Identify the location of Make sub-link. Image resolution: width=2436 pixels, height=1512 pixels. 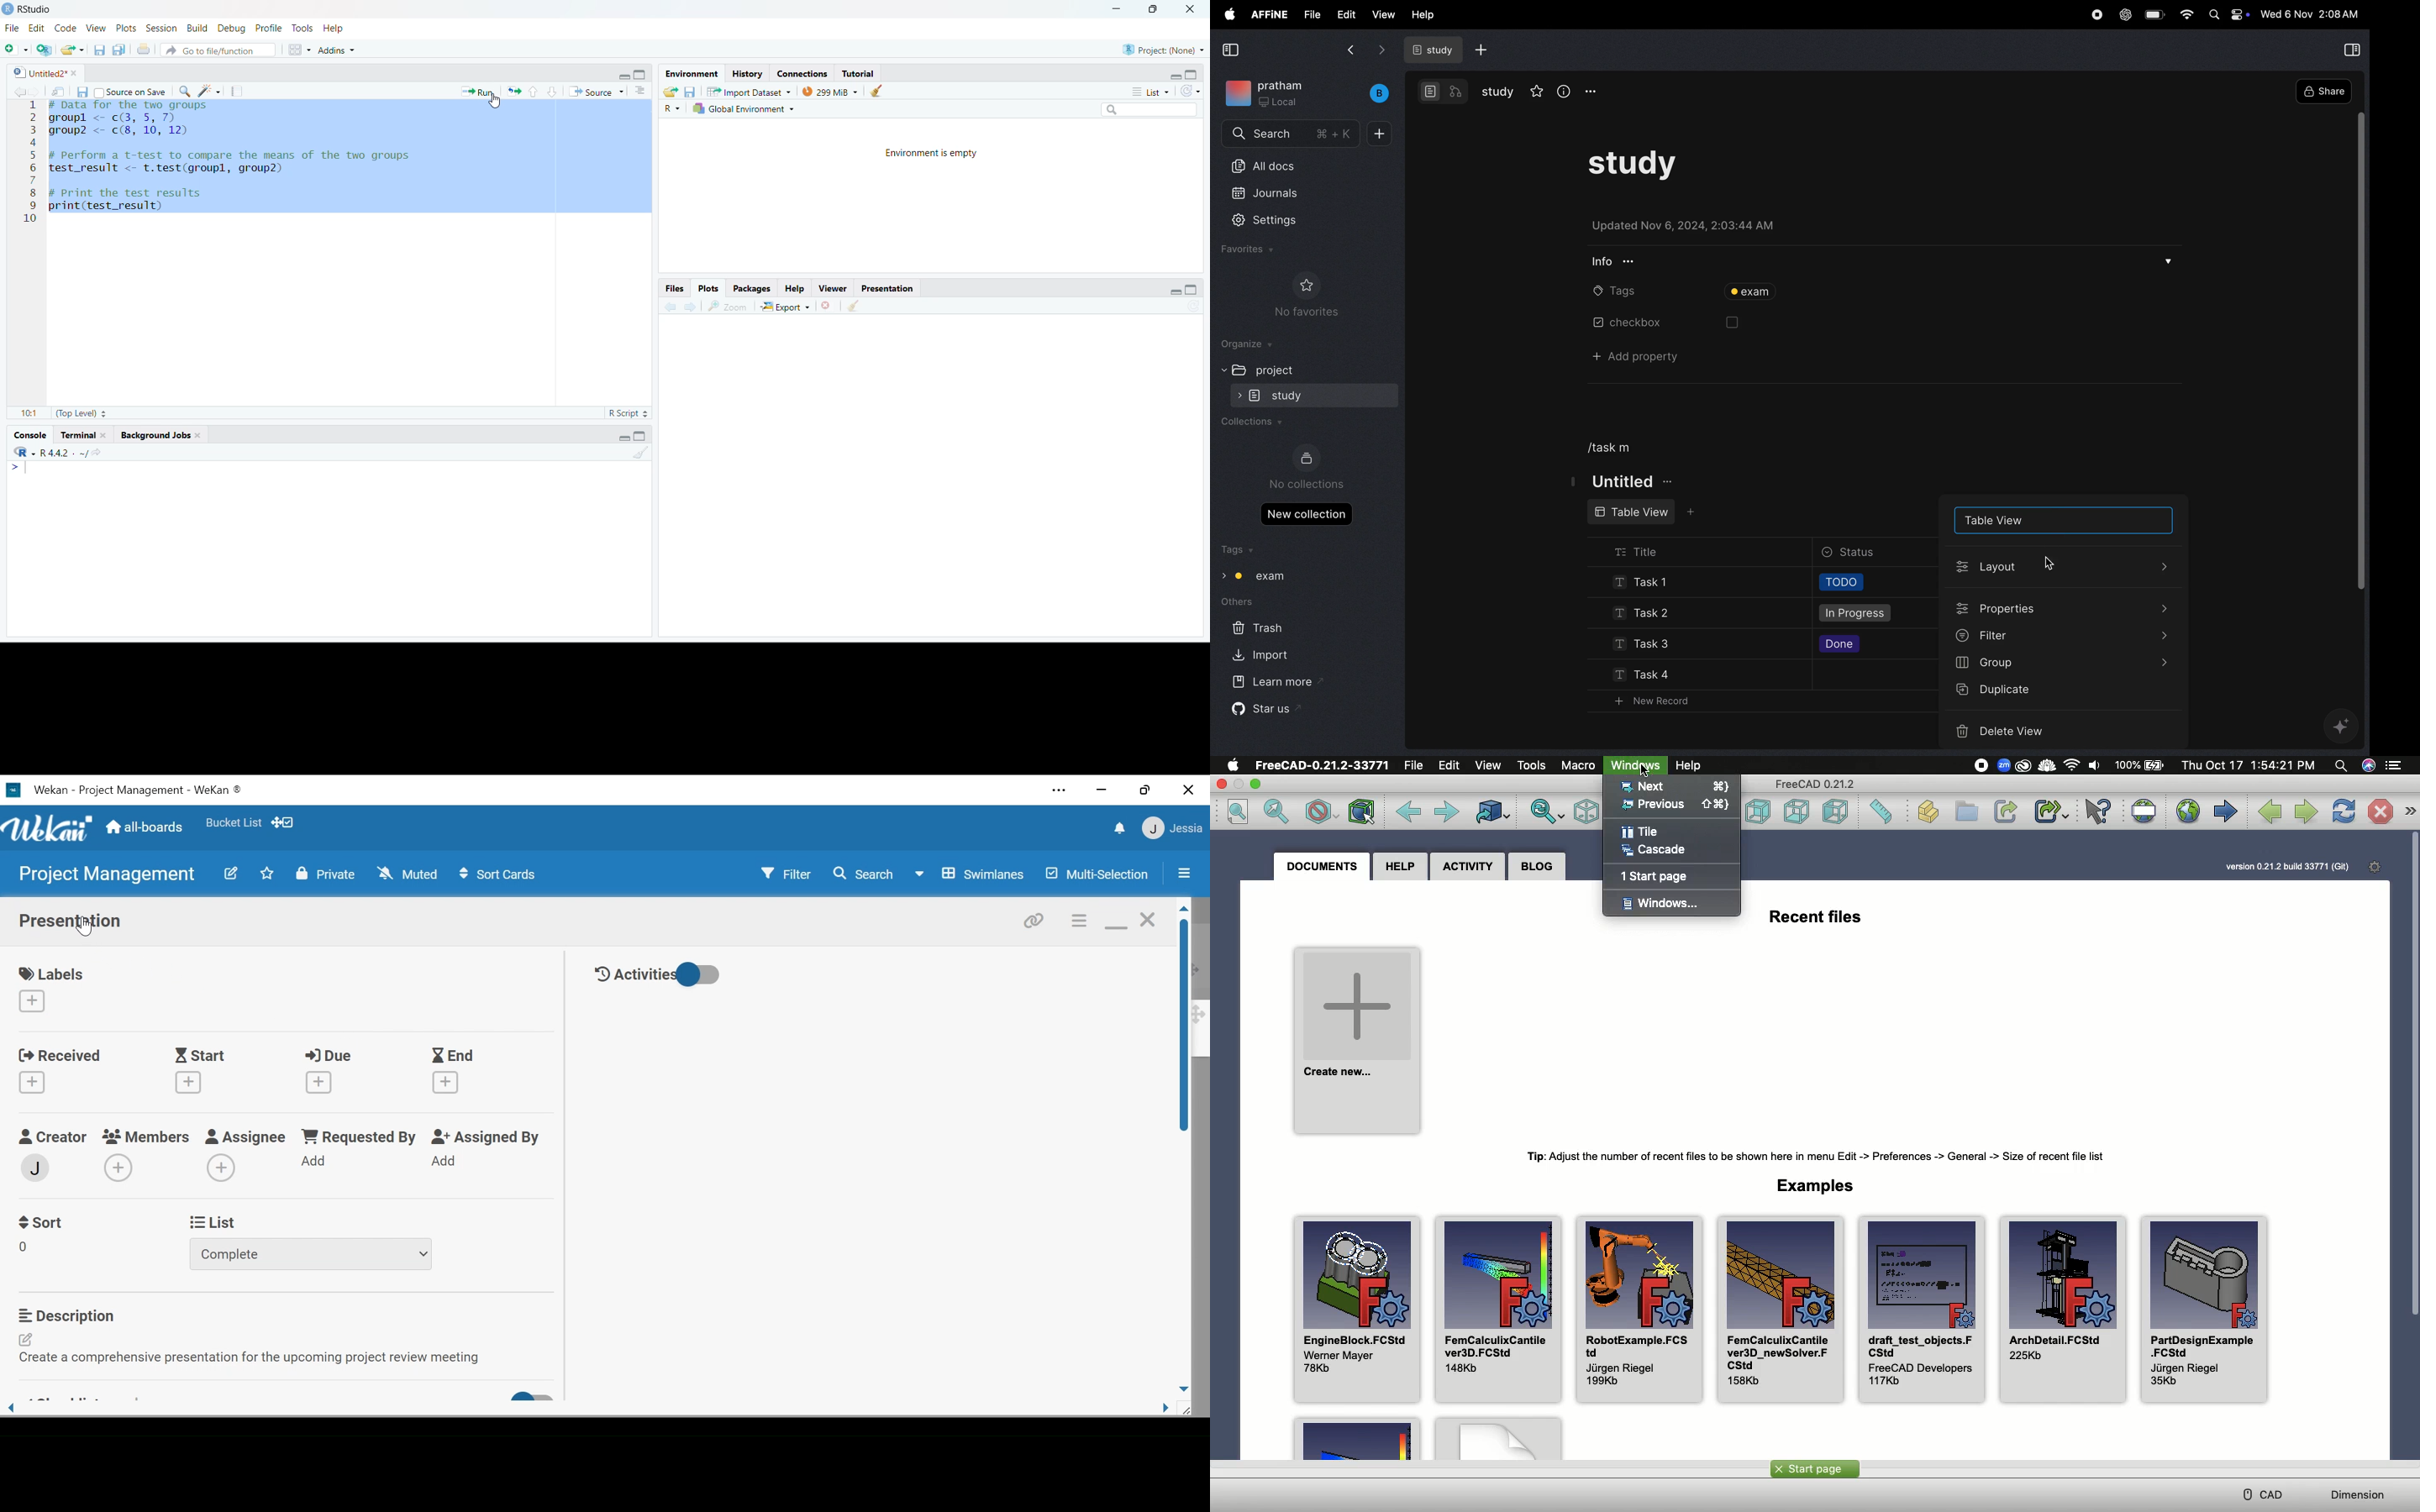
(2052, 812).